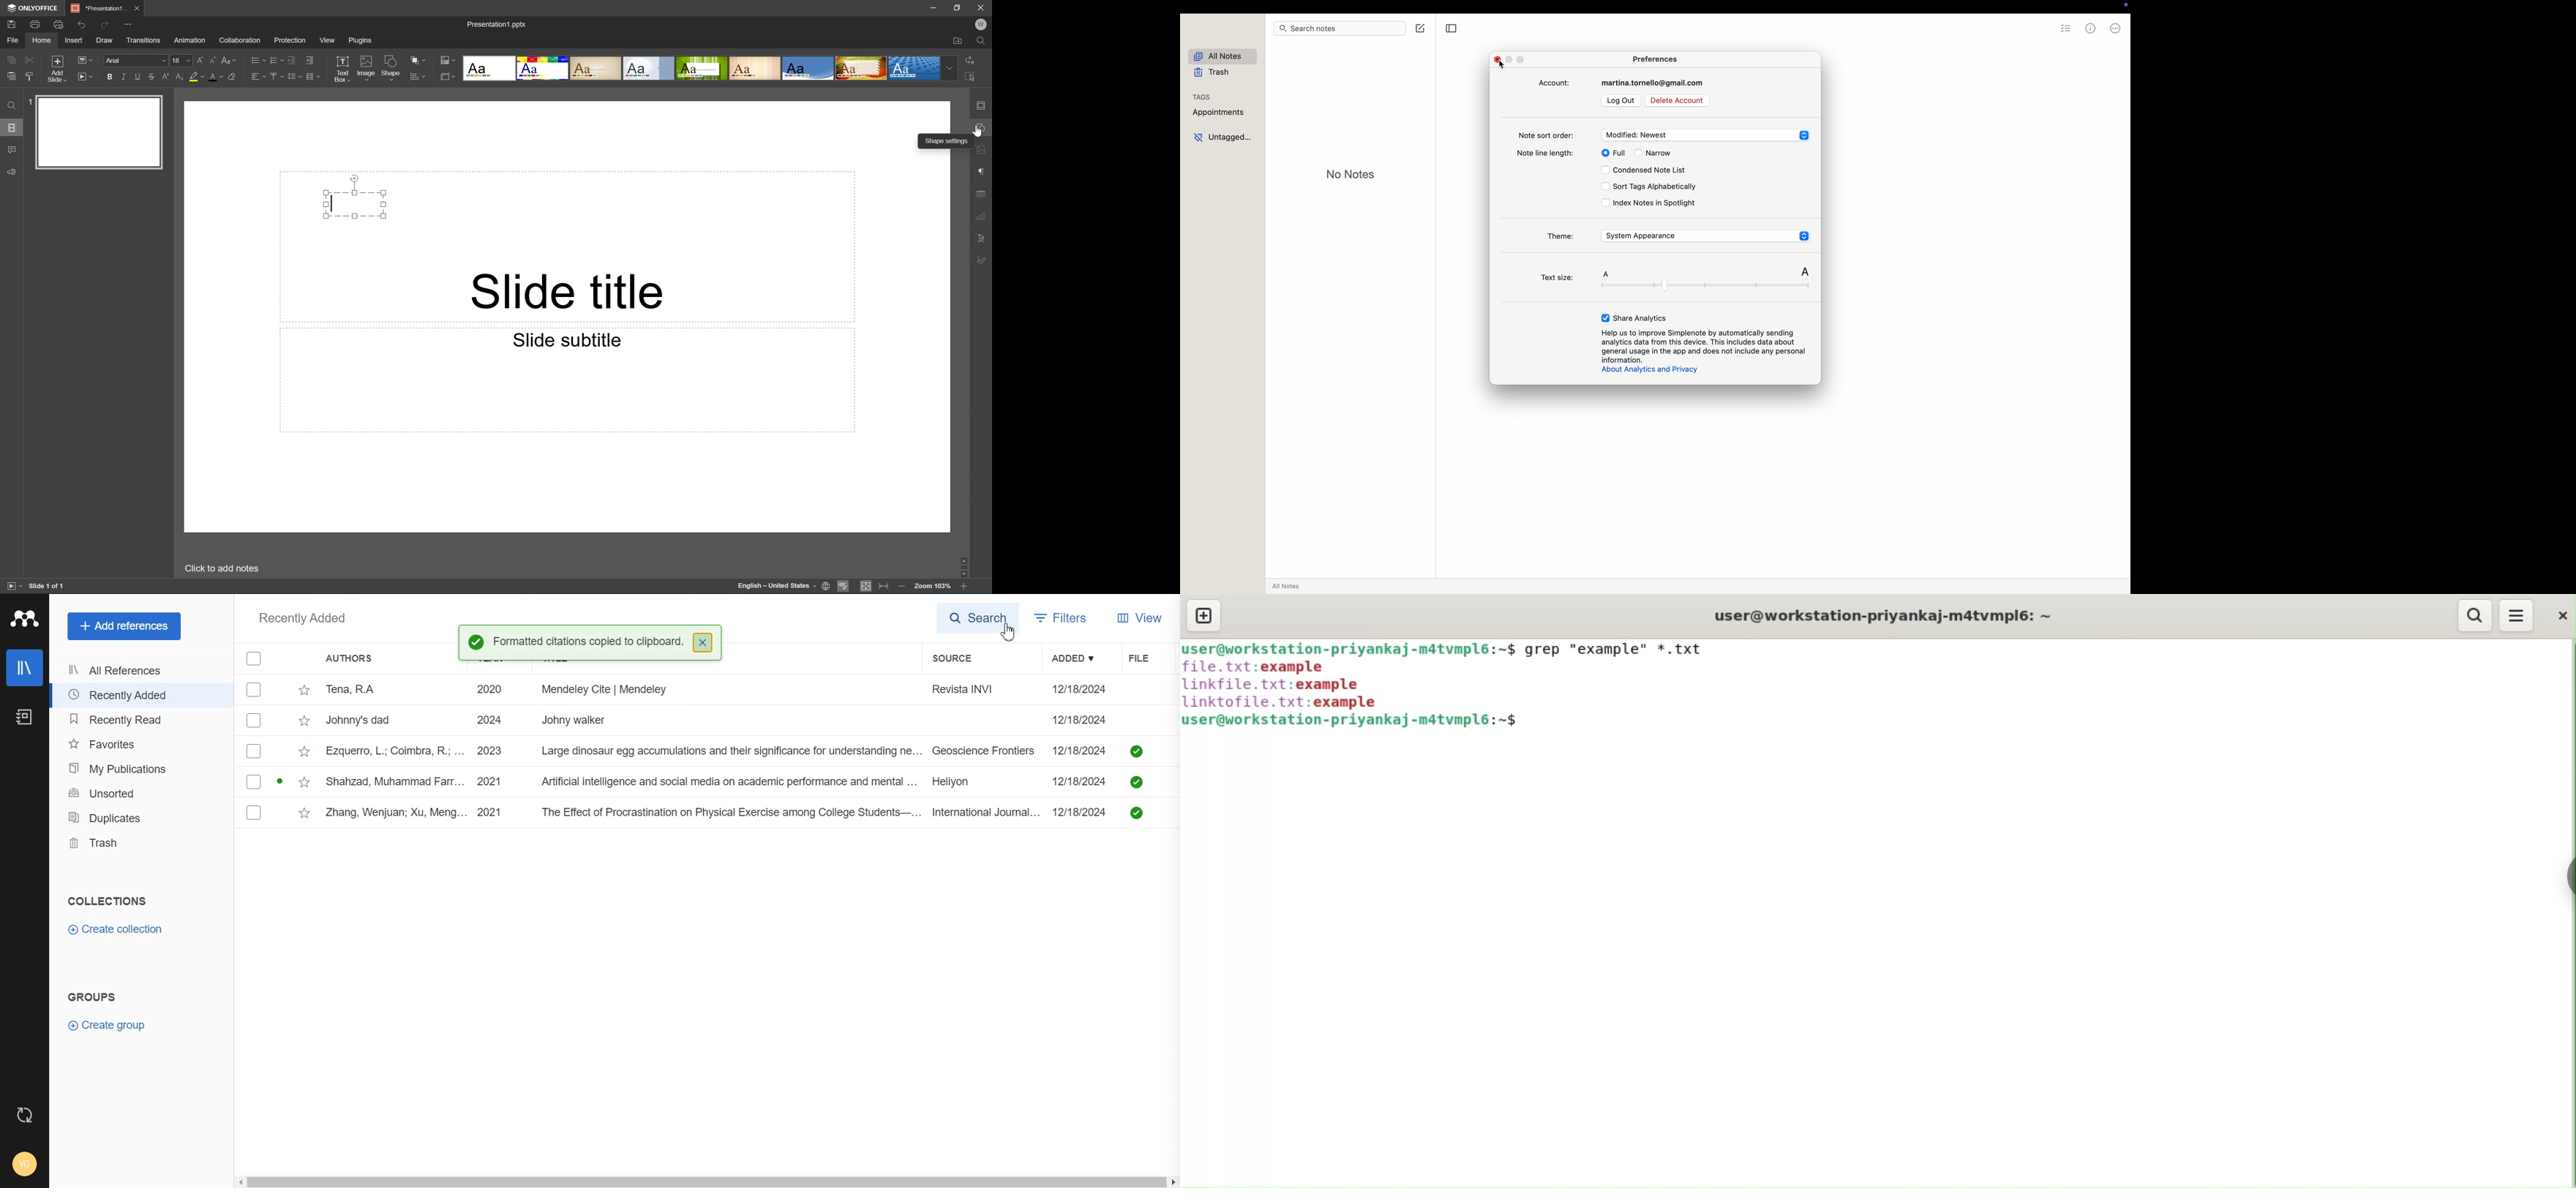 The image size is (2576, 1204). What do you see at coordinates (1339, 29) in the screenshot?
I see `search bar` at bounding box center [1339, 29].